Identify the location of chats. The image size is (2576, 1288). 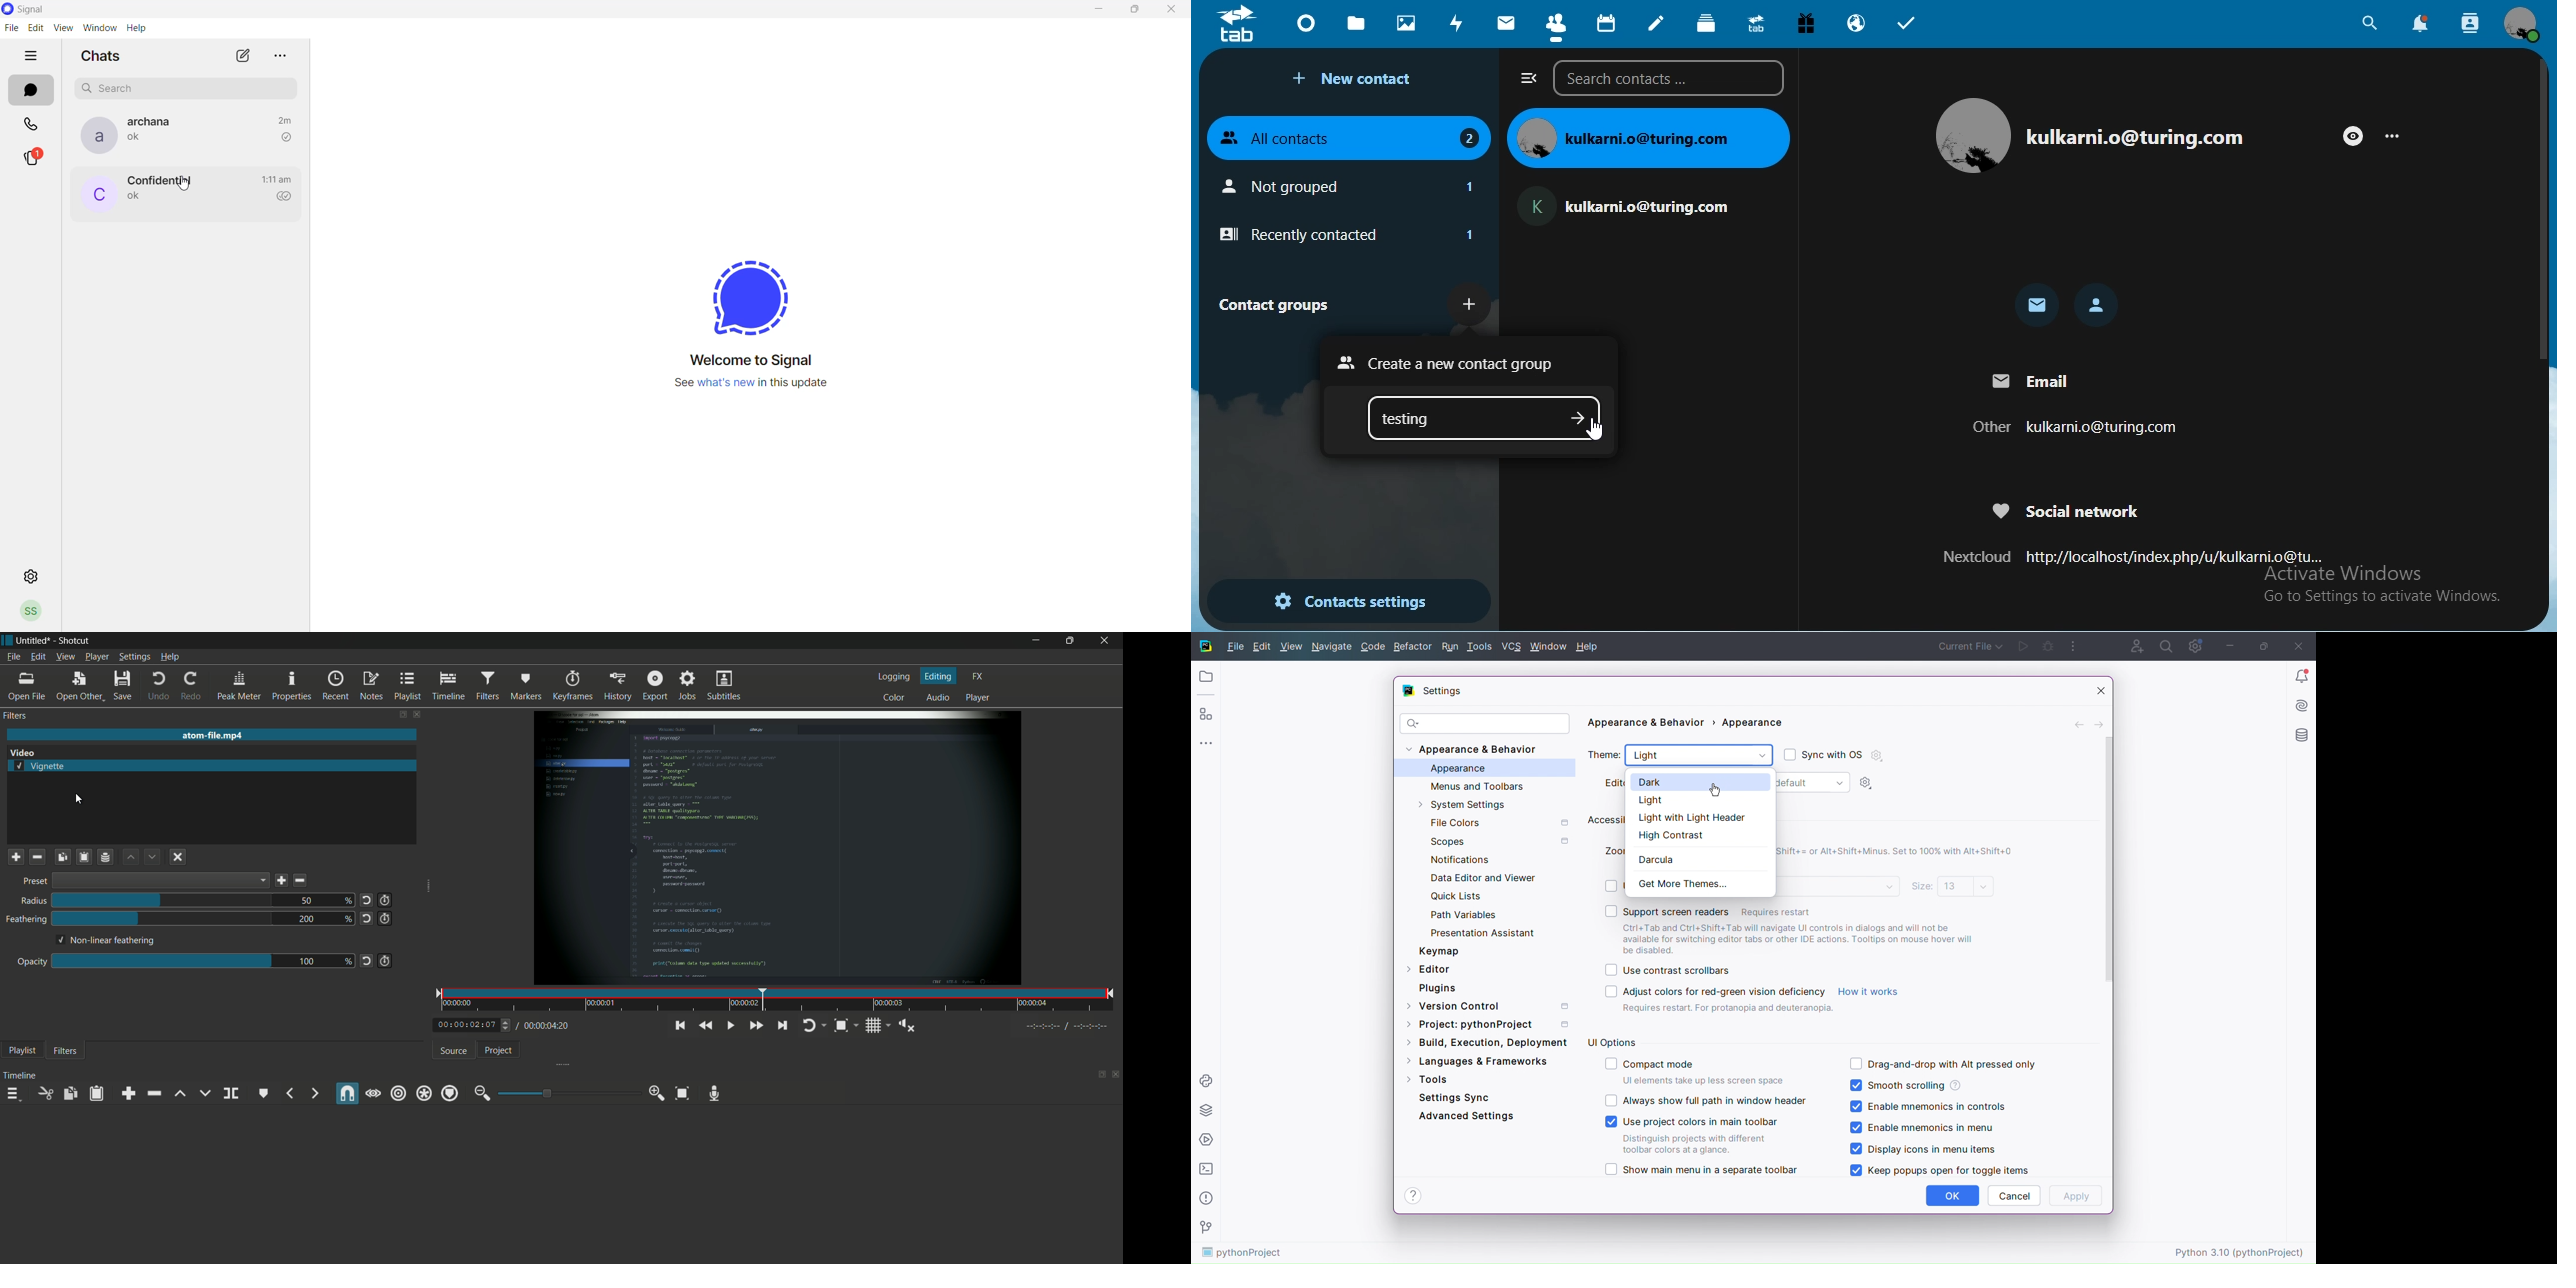
(30, 91).